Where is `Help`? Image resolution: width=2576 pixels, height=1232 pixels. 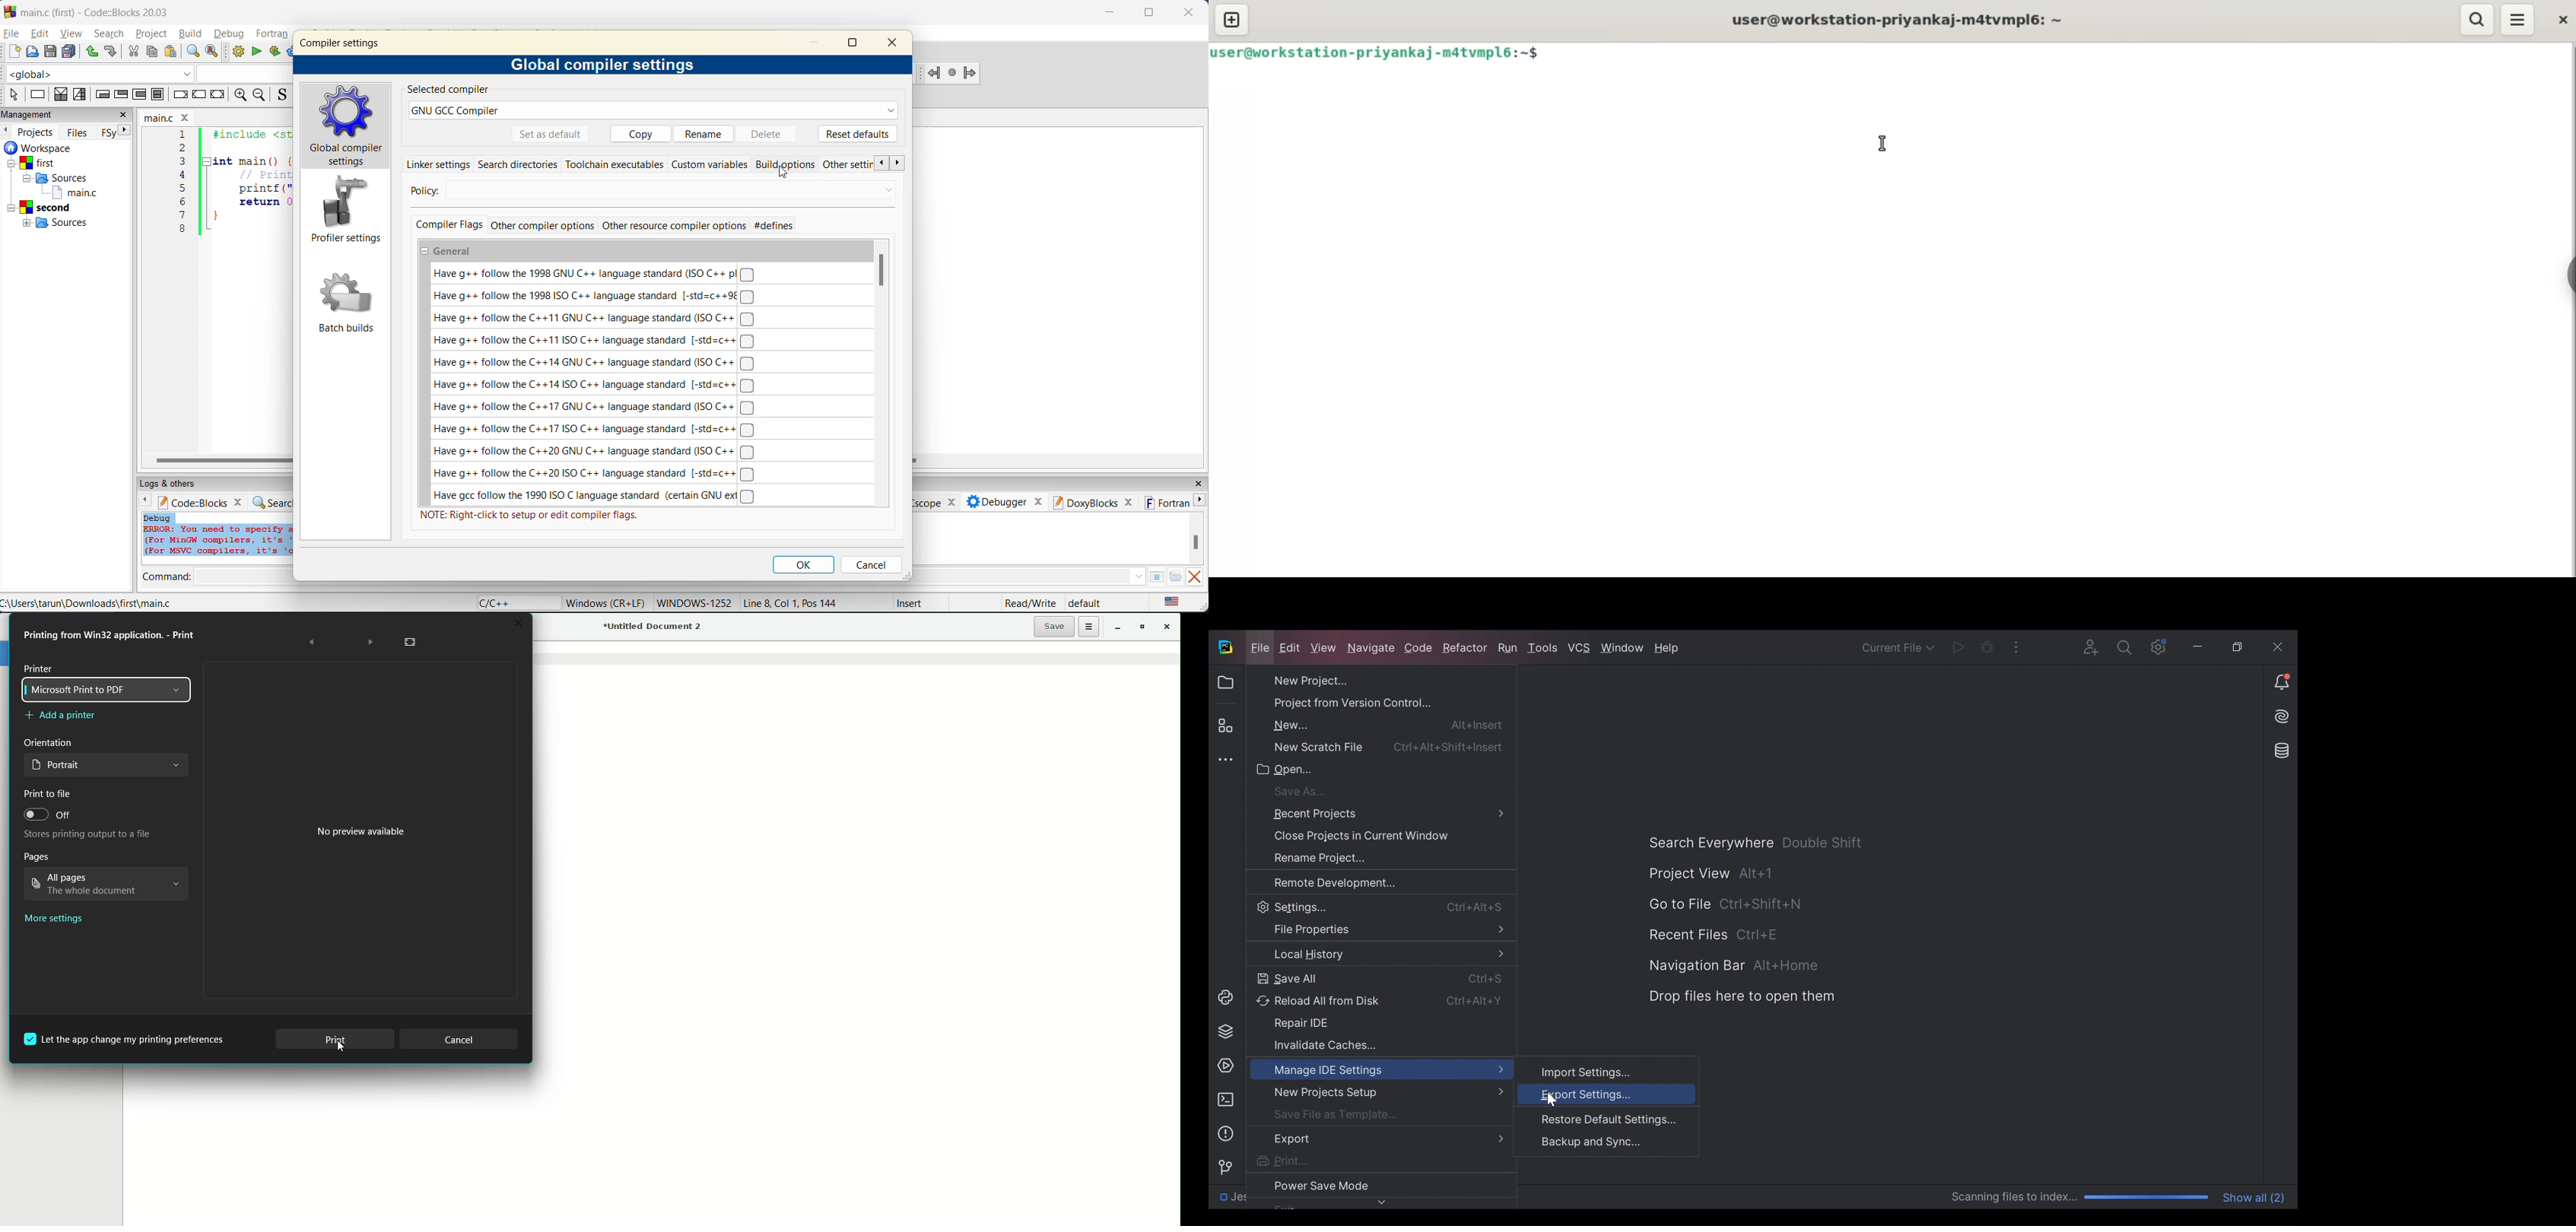
Help is located at coordinates (1668, 649).